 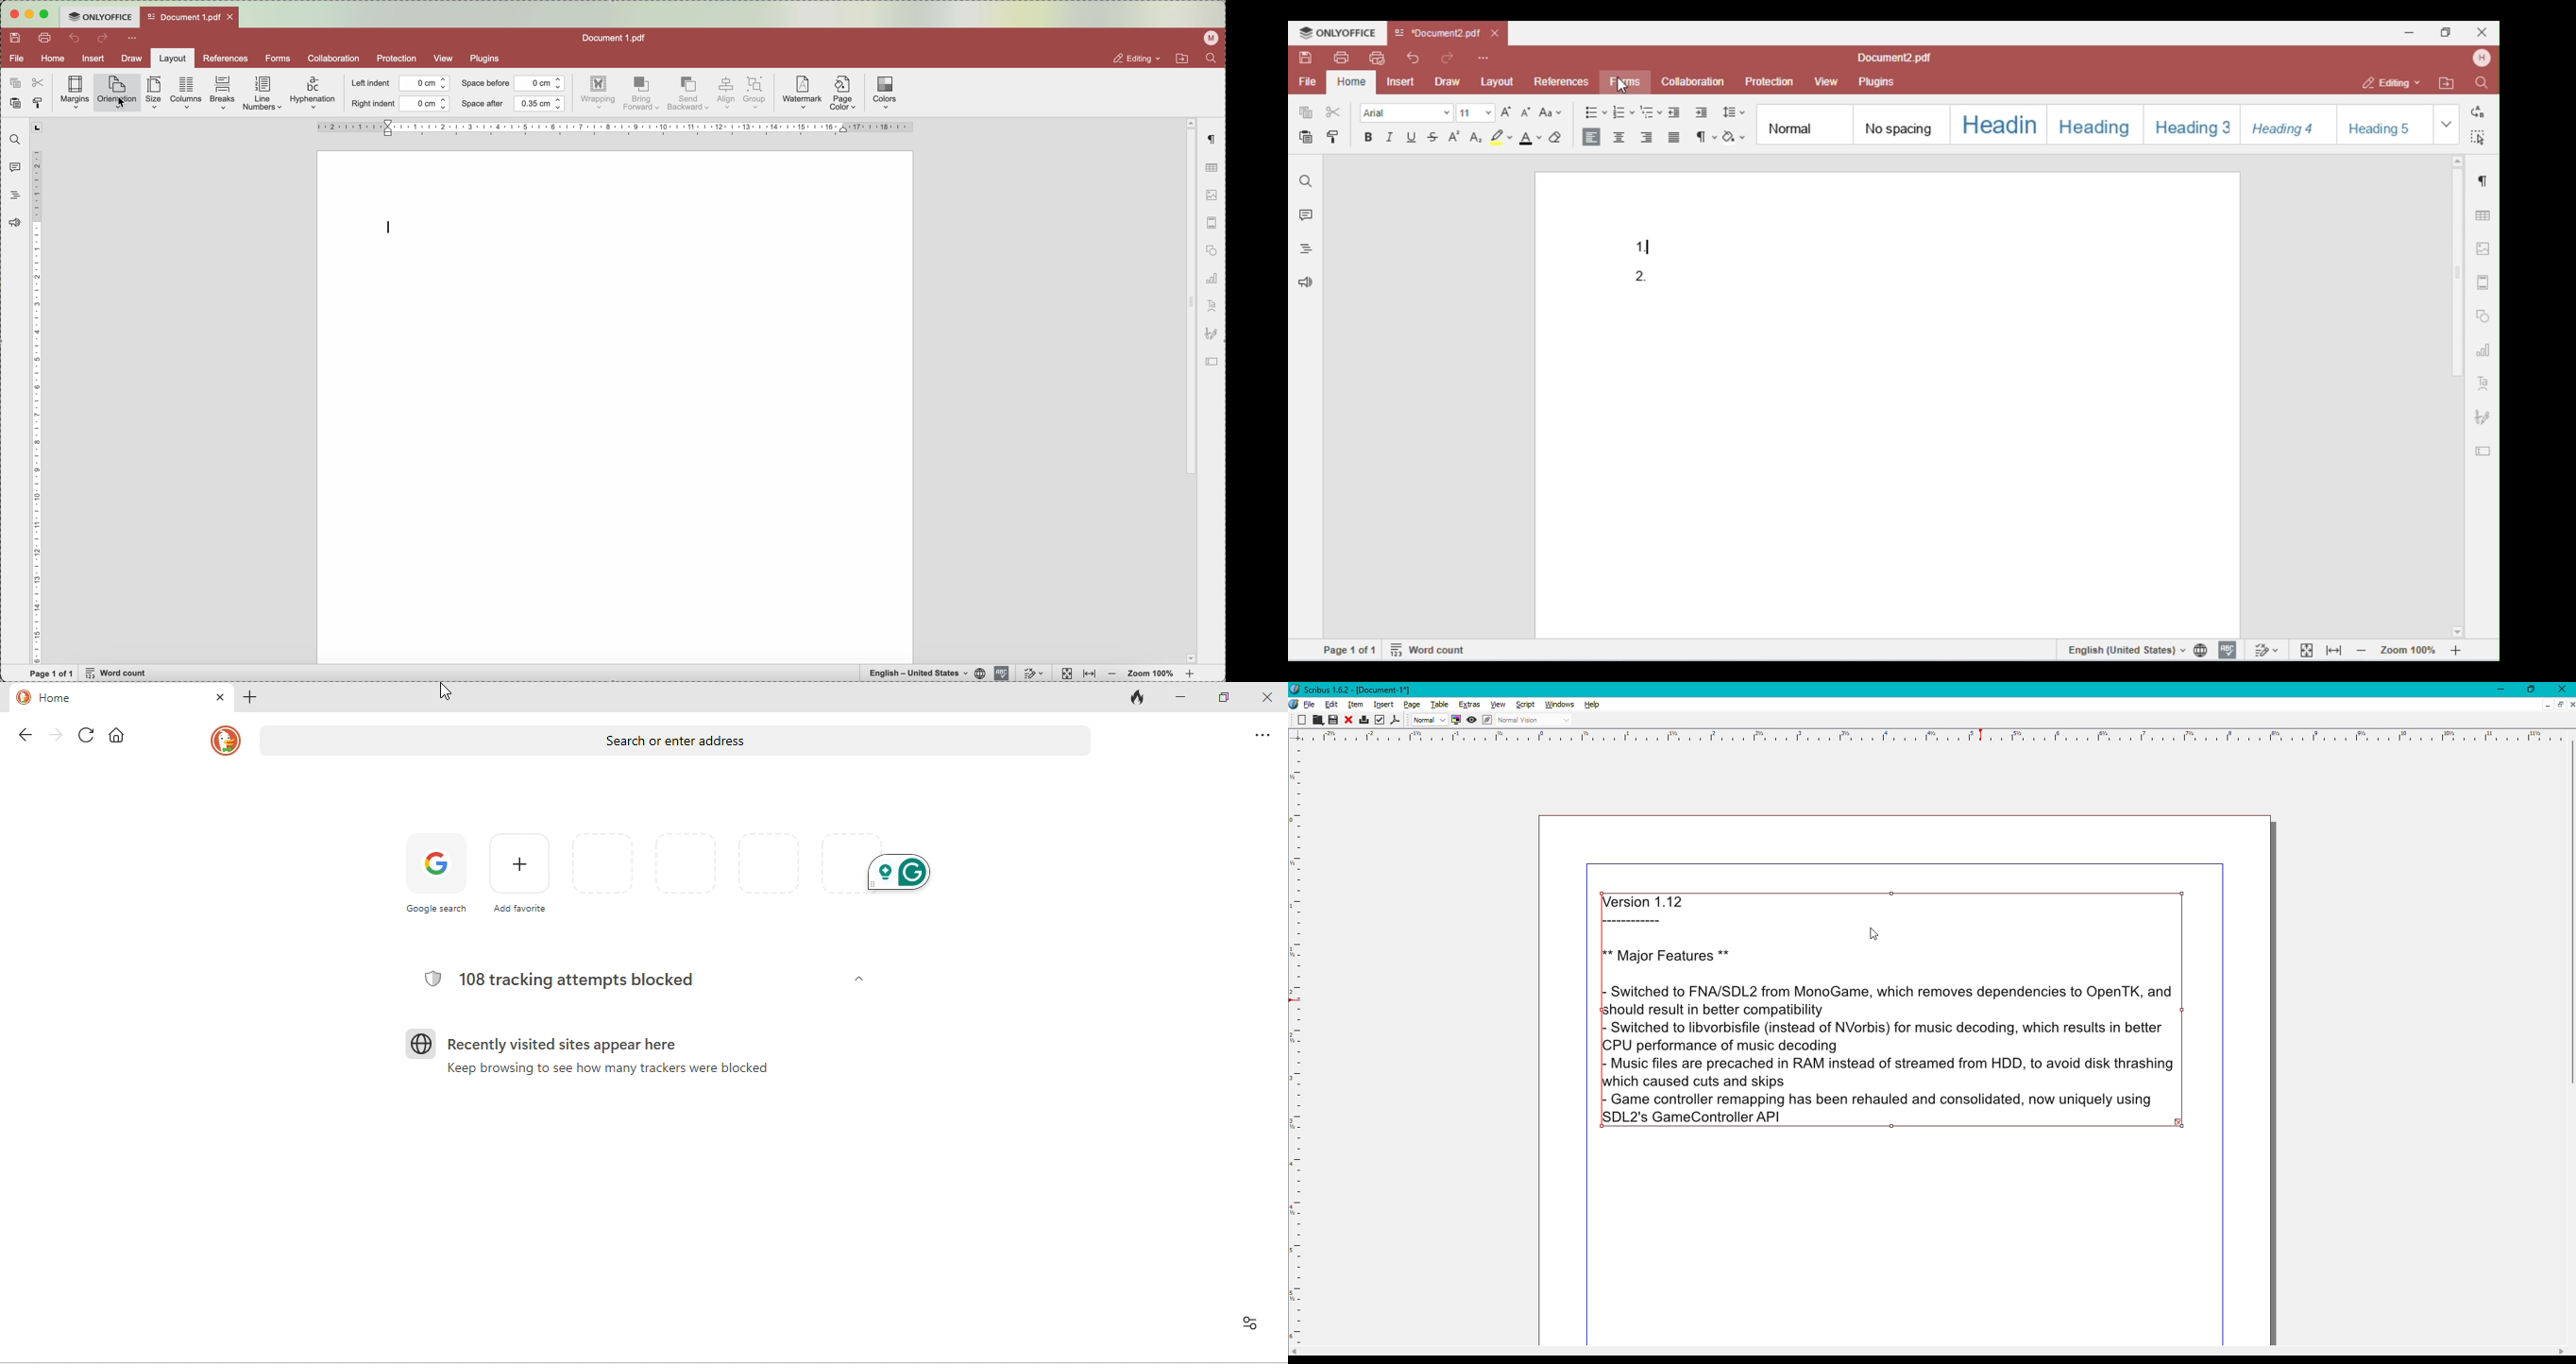 What do you see at coordinates (1262, 739) in the screenshot?
I see `option` at bounding box center [1262, 739].